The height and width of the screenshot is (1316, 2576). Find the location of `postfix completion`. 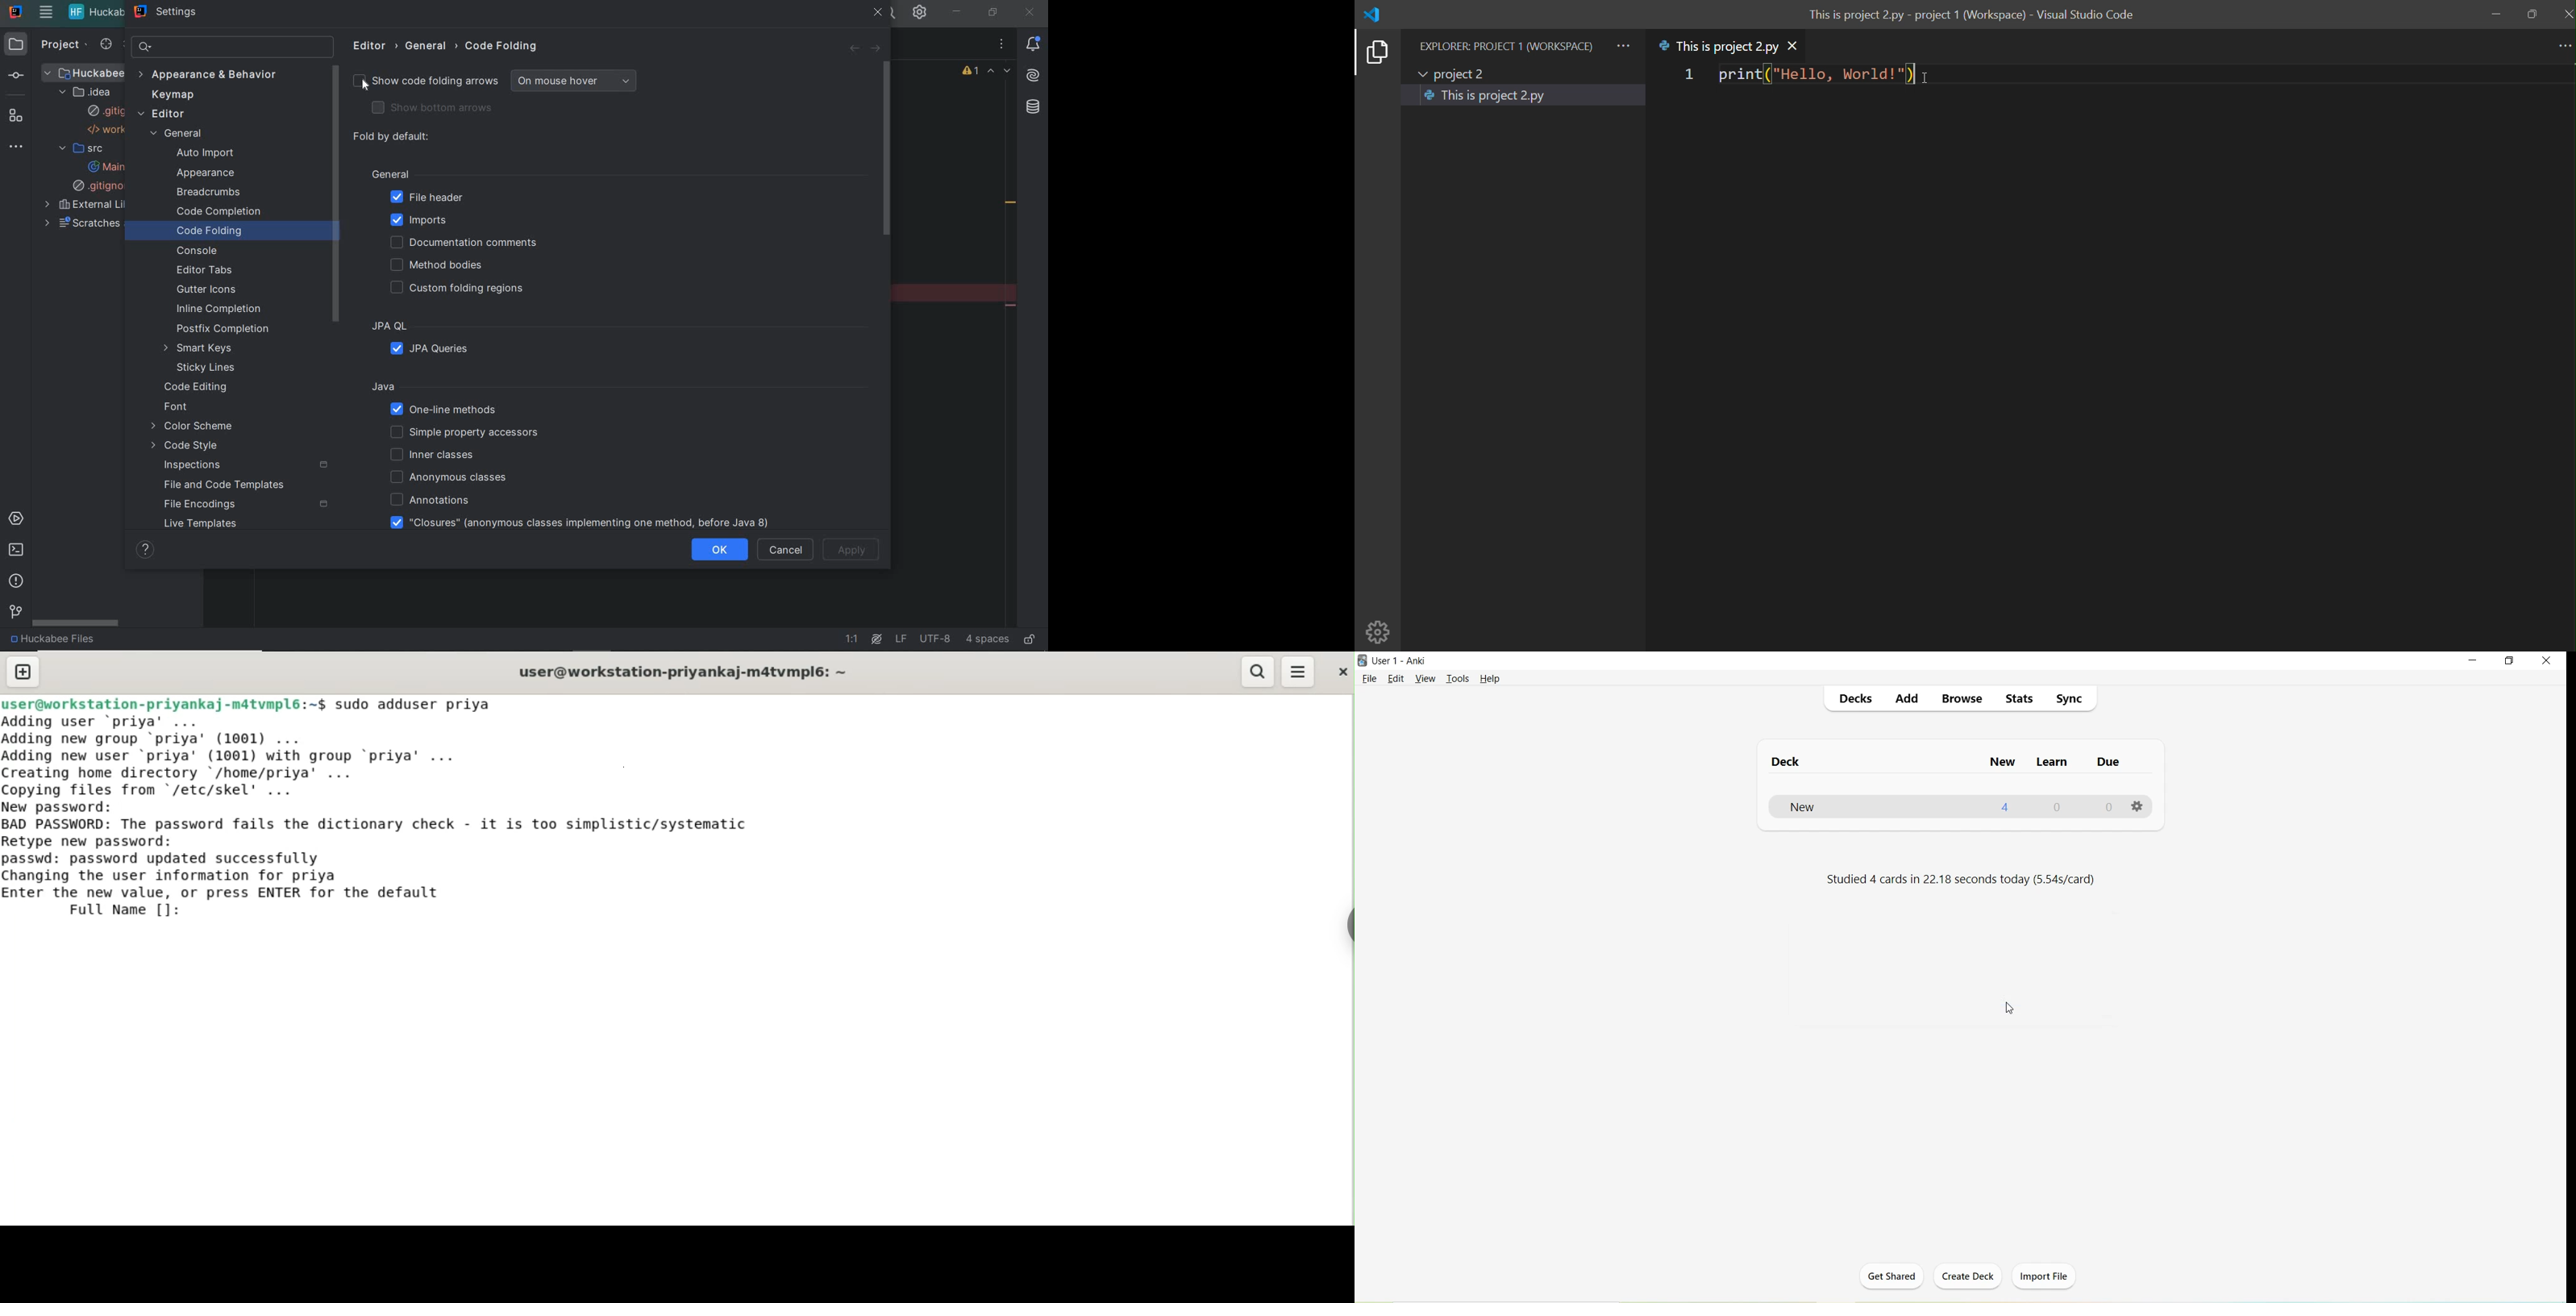

postfix completion is located at coordinates (222, 328).